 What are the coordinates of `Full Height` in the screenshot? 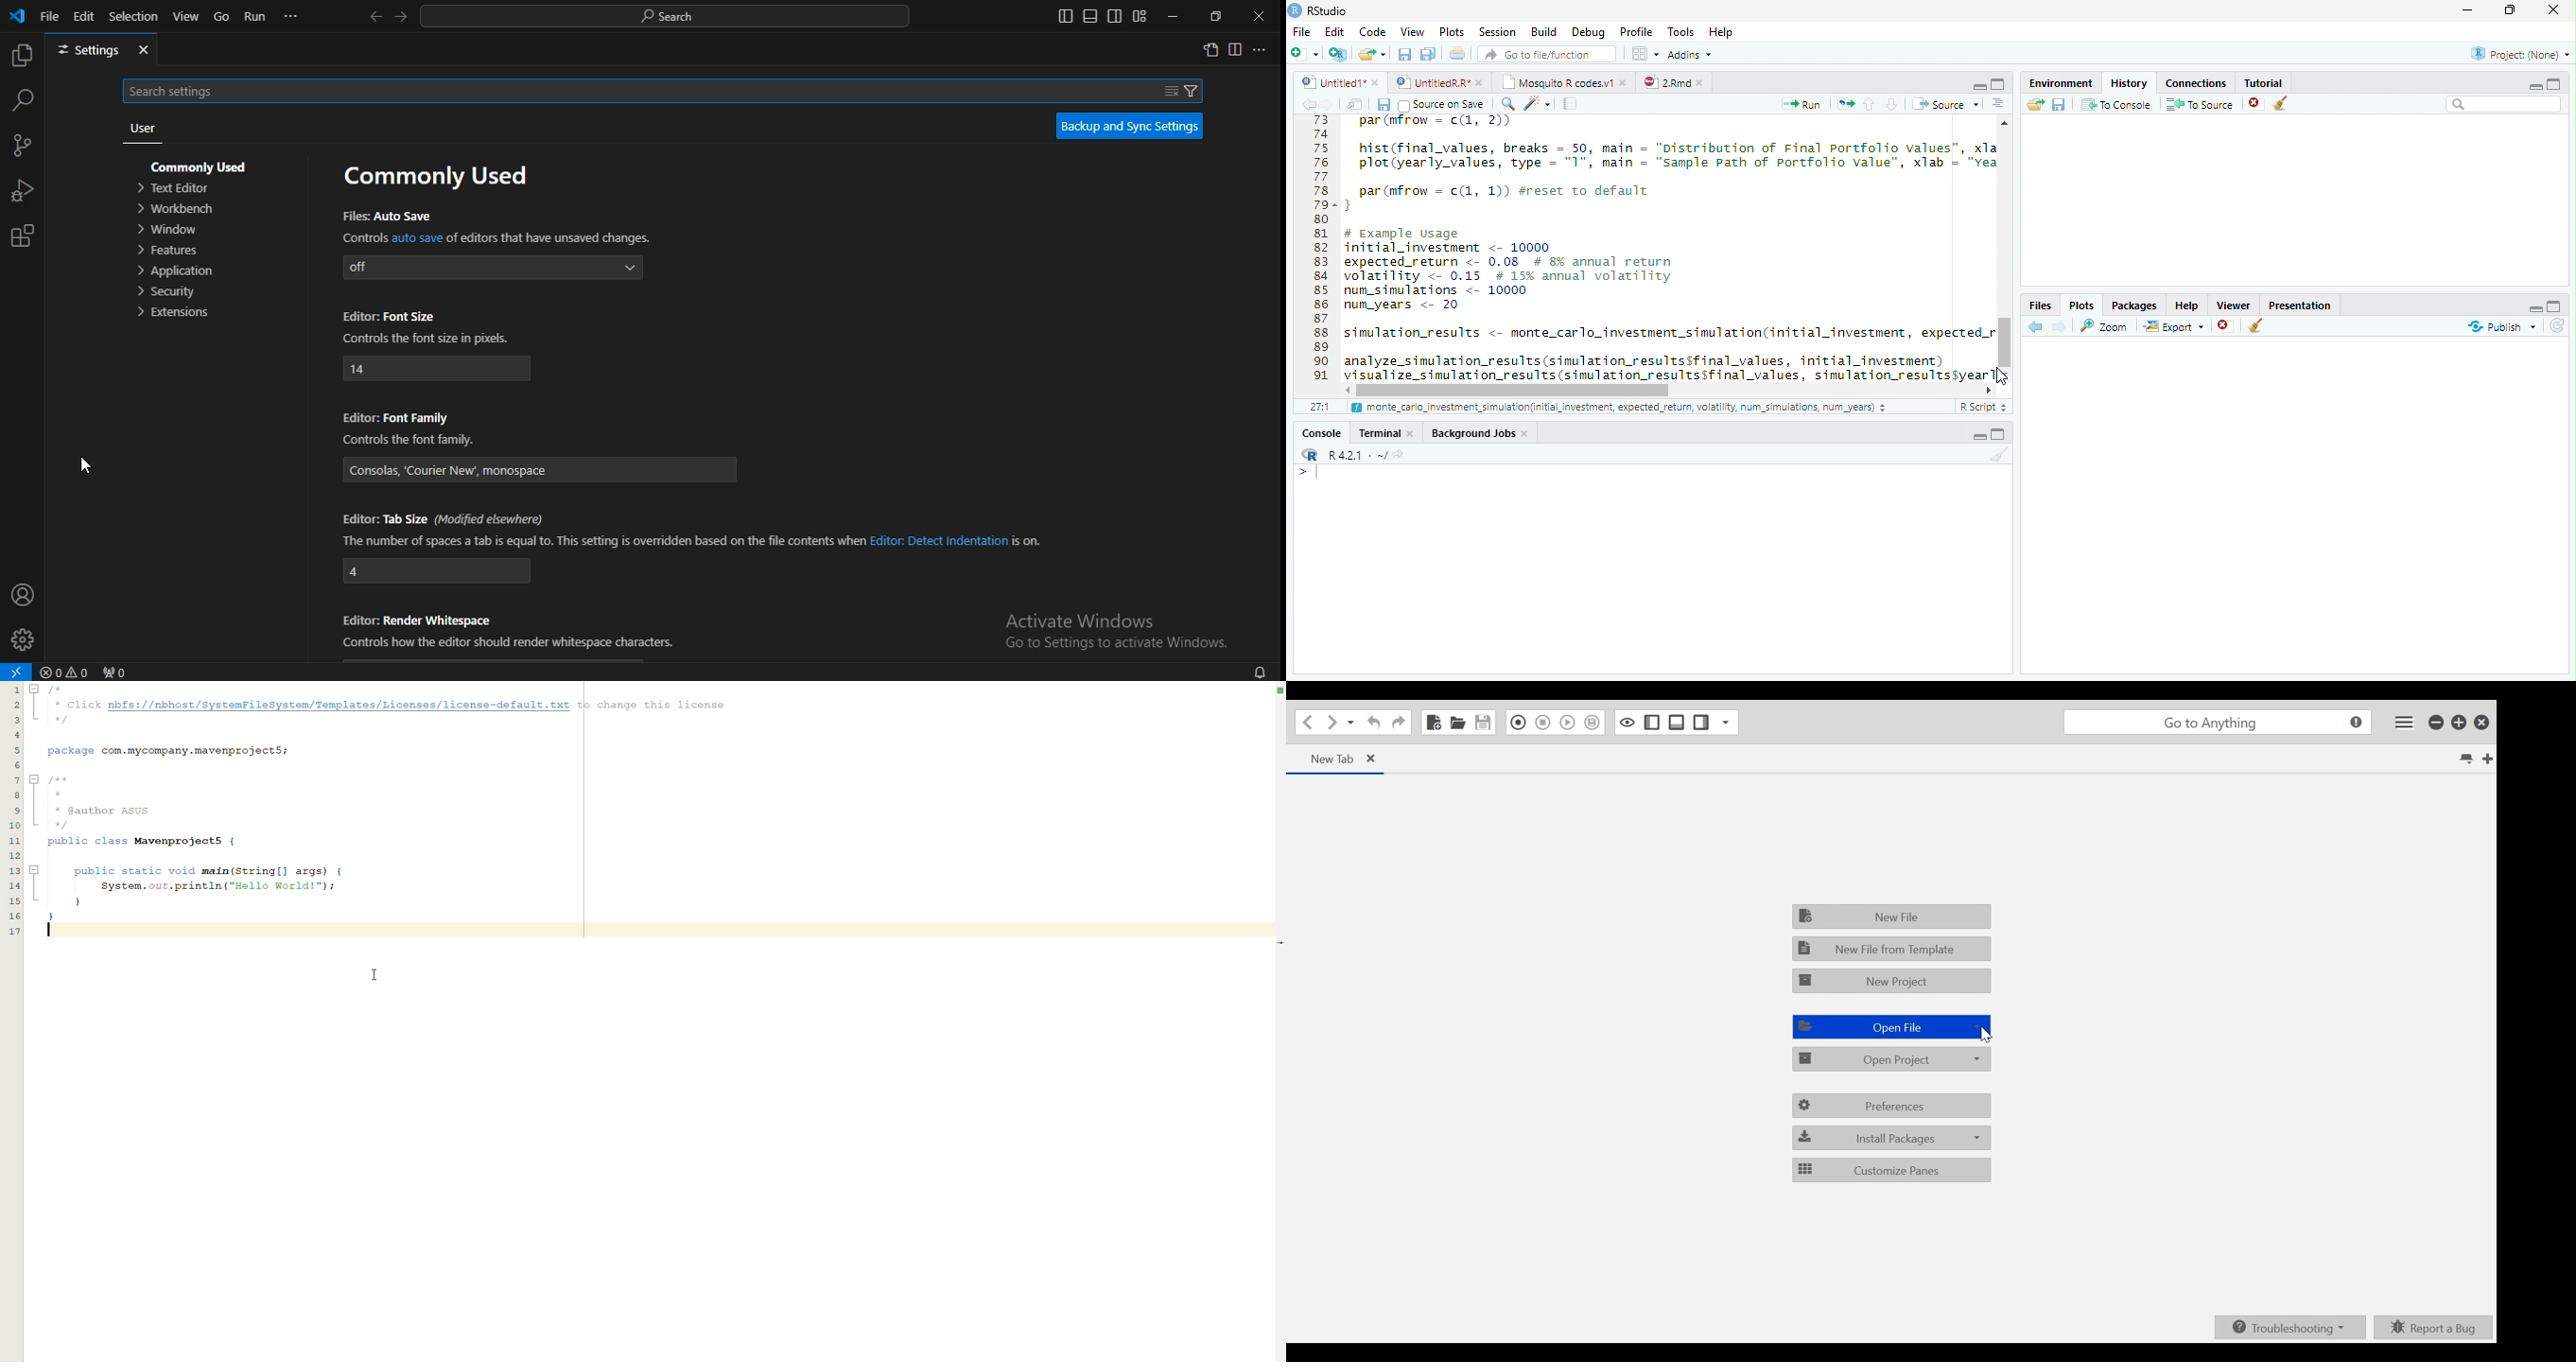 It's located at (2555, 82).